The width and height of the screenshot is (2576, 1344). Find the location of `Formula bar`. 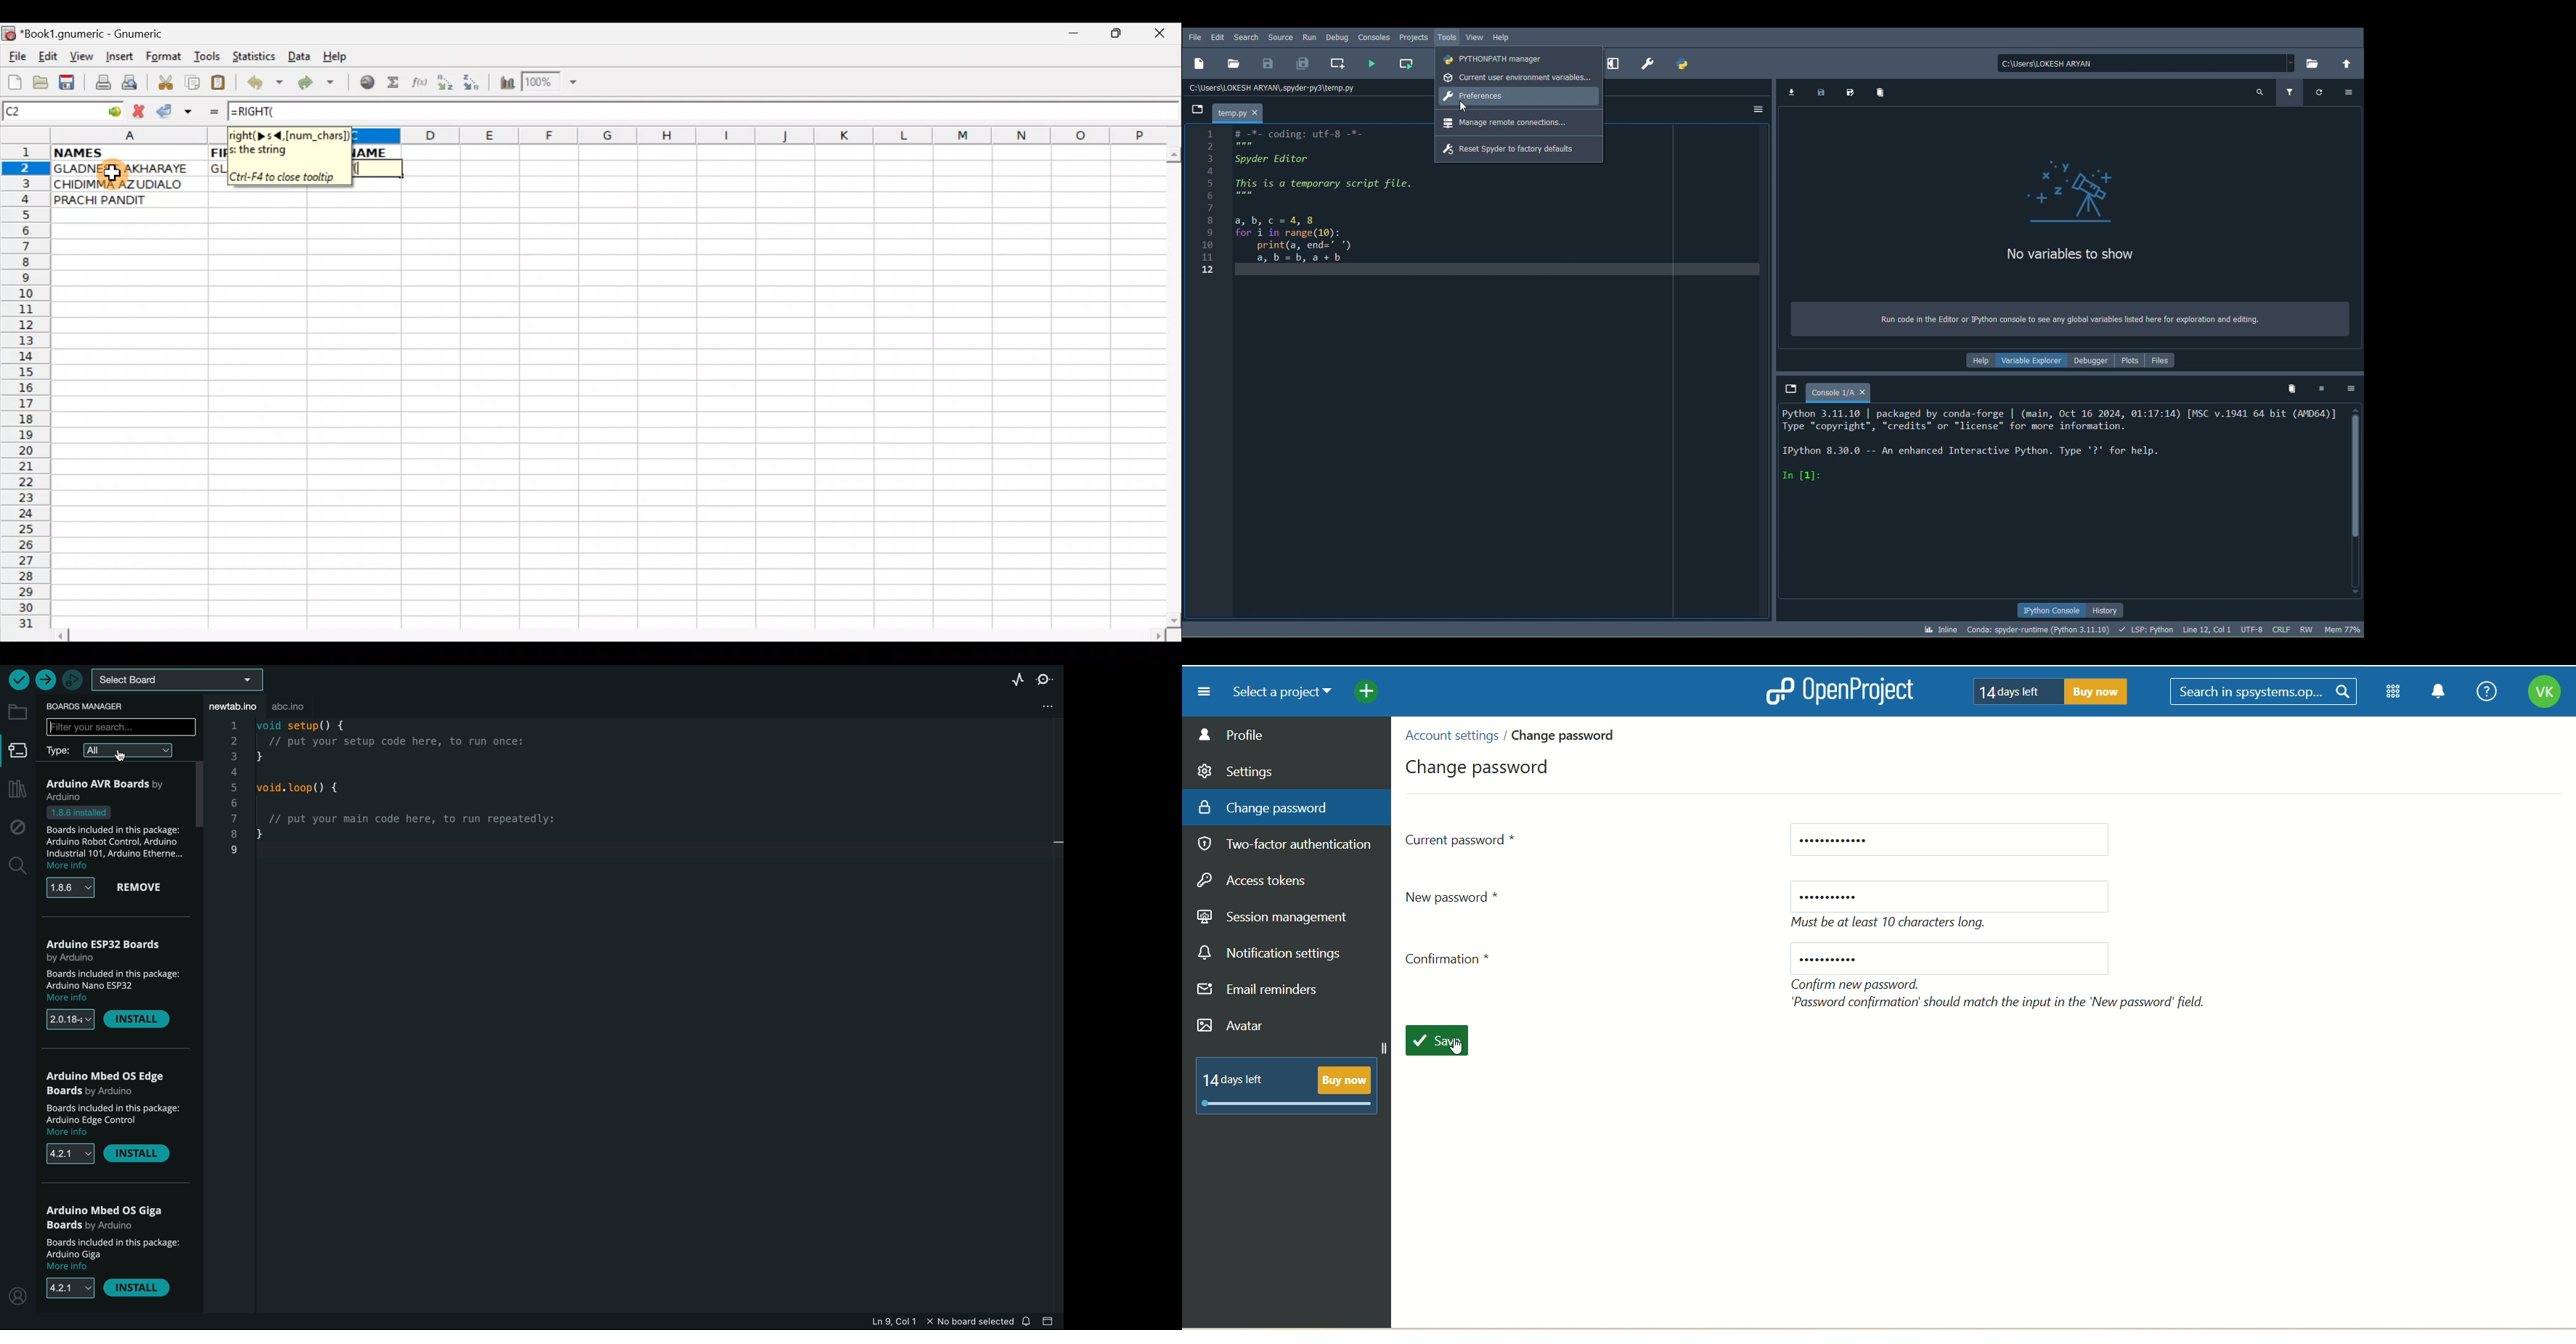

Formula bar is located at coordinates (748, 111).